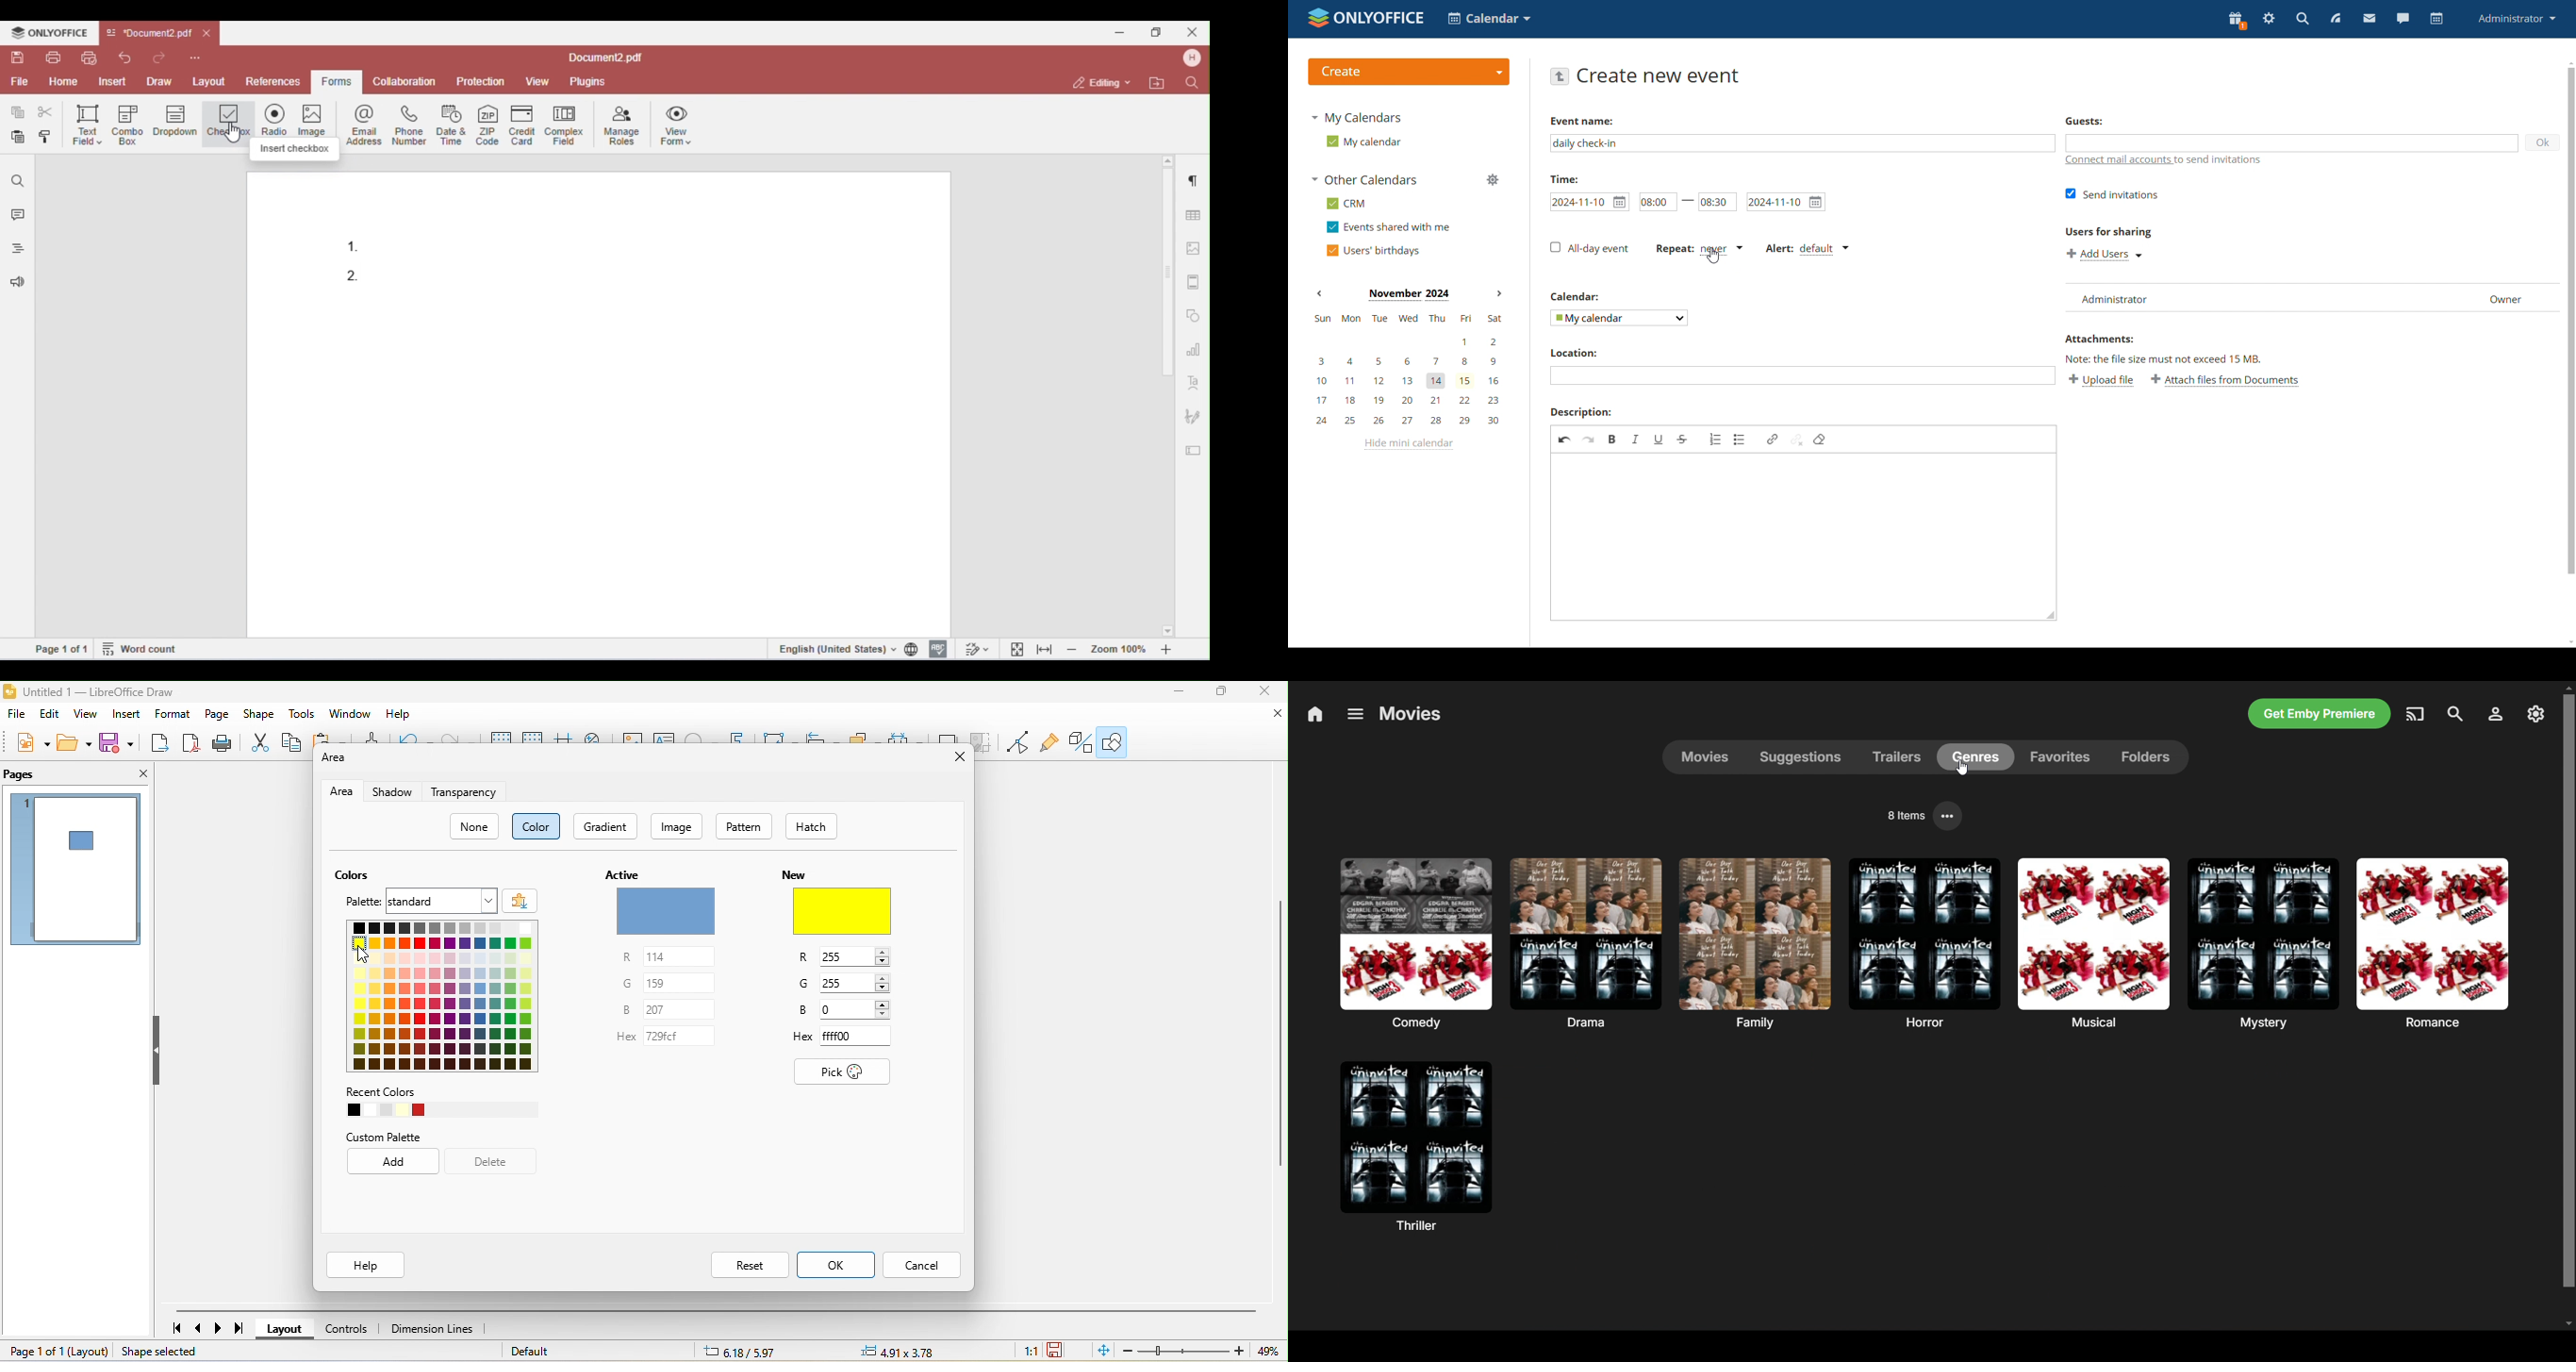  I want to click on save, so click(120, 742).